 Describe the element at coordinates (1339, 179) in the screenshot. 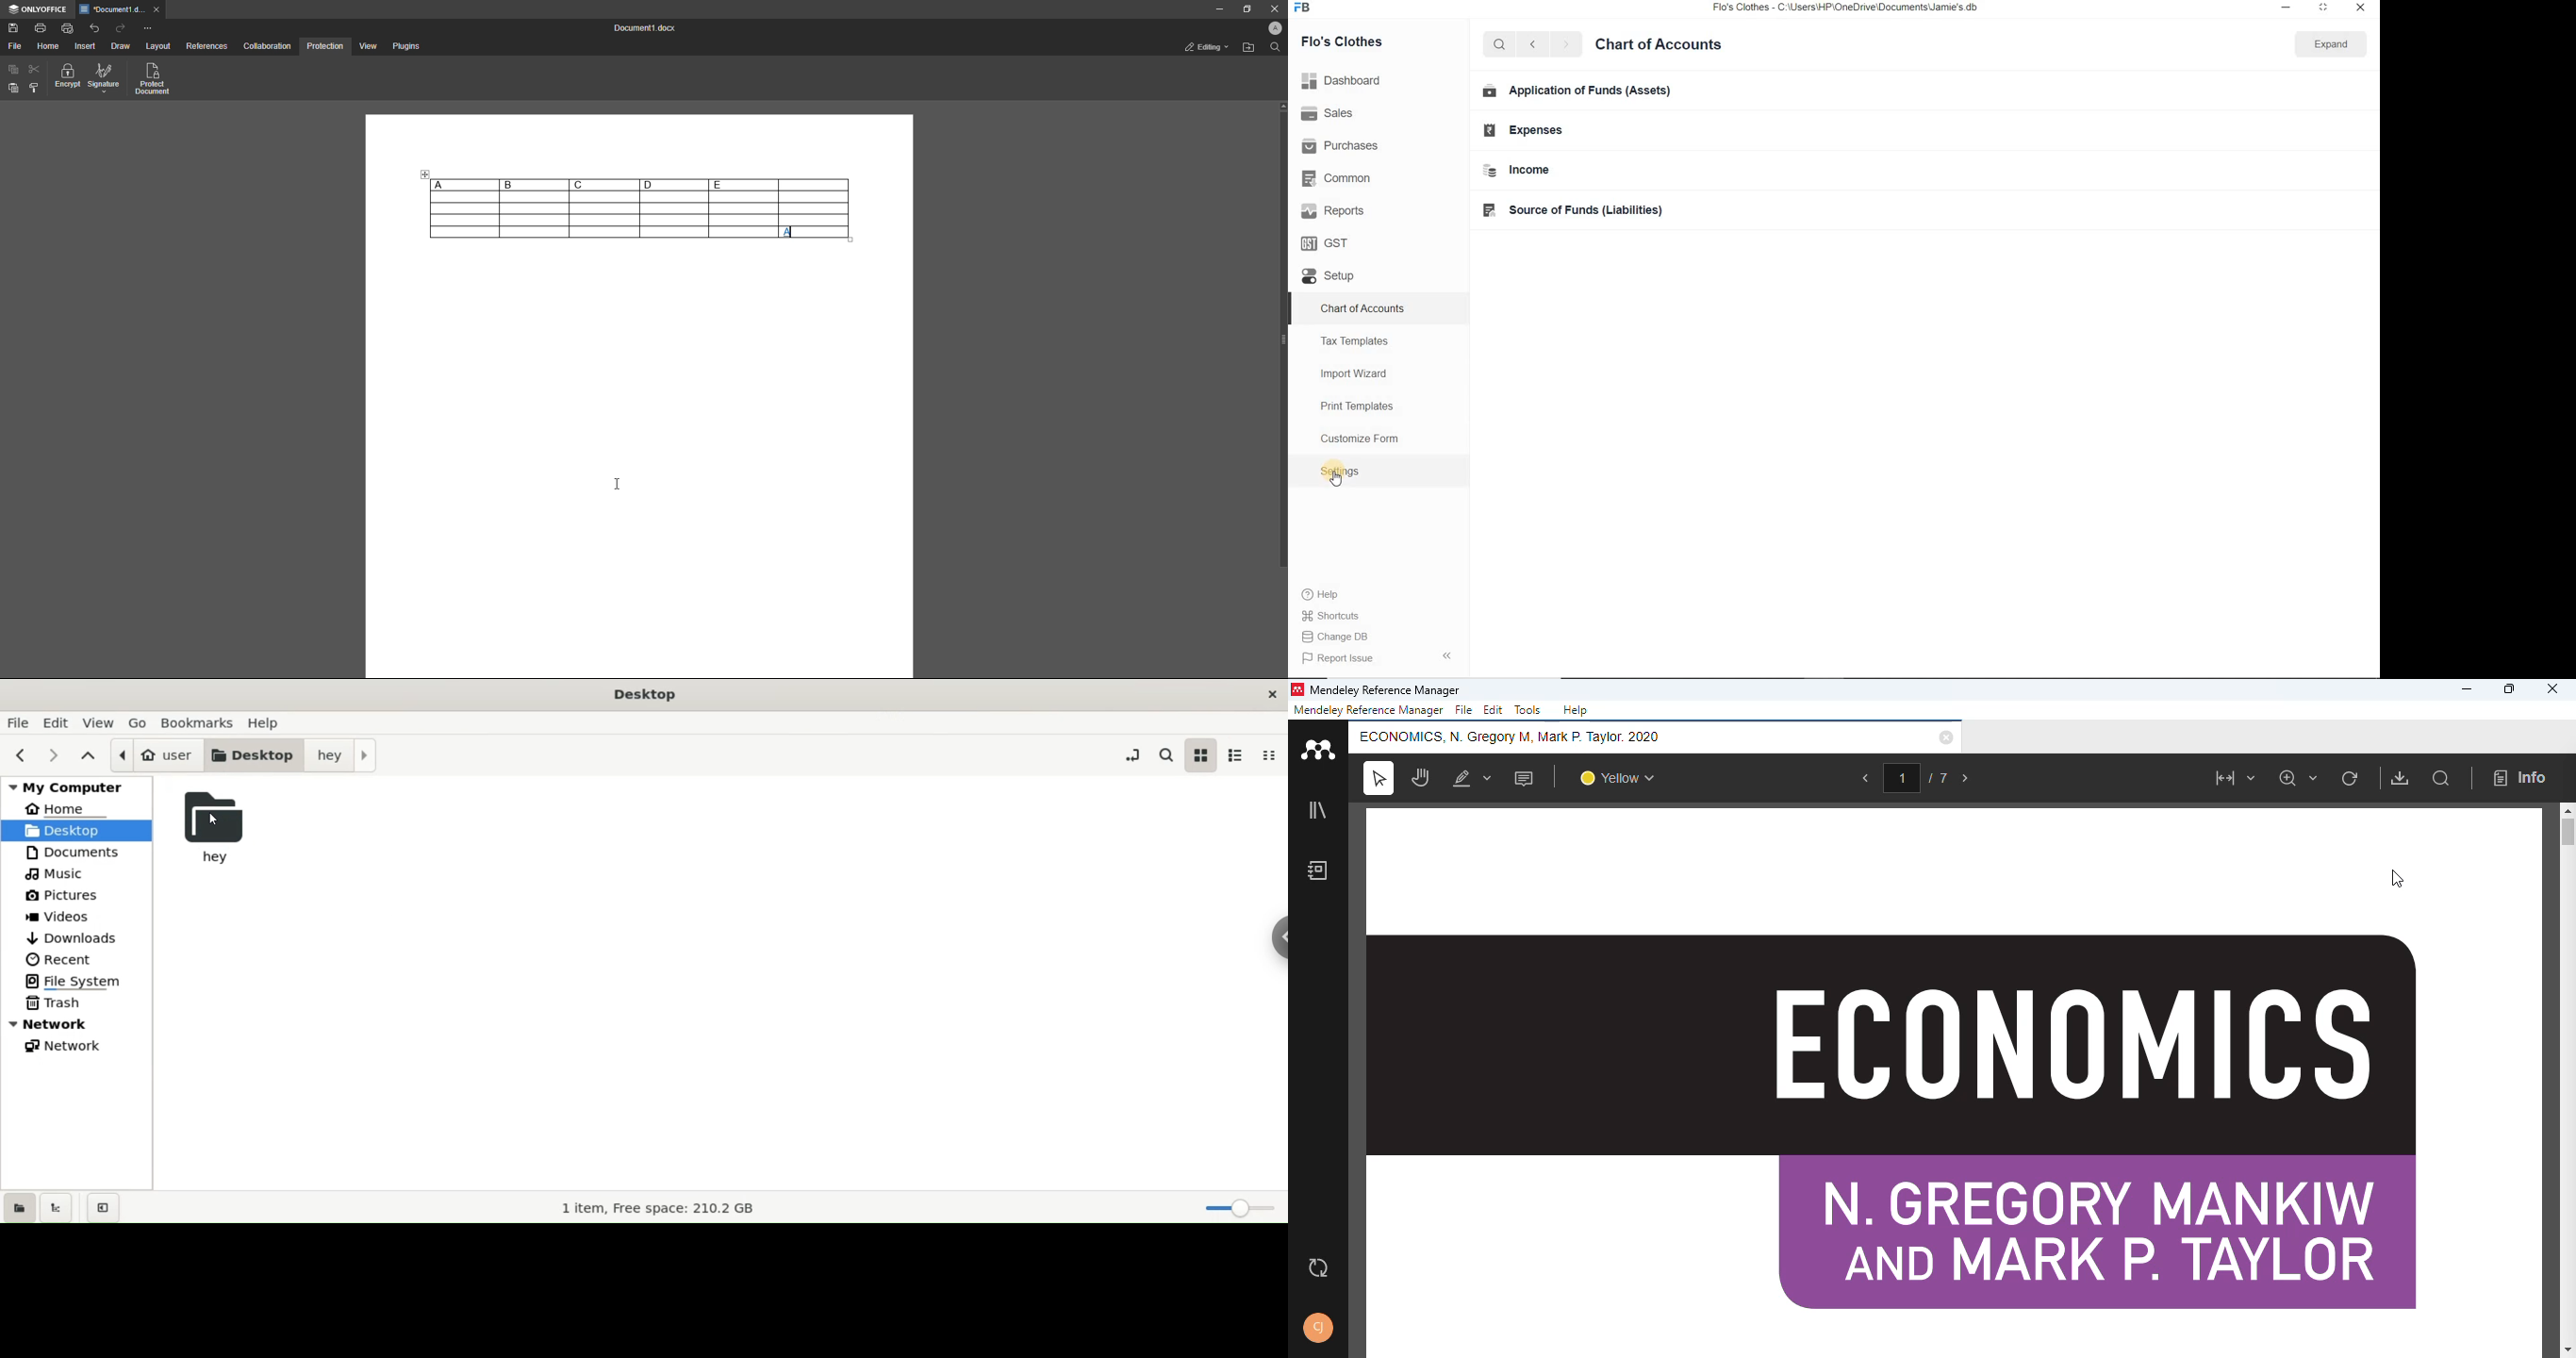

I see `Common` at that location.